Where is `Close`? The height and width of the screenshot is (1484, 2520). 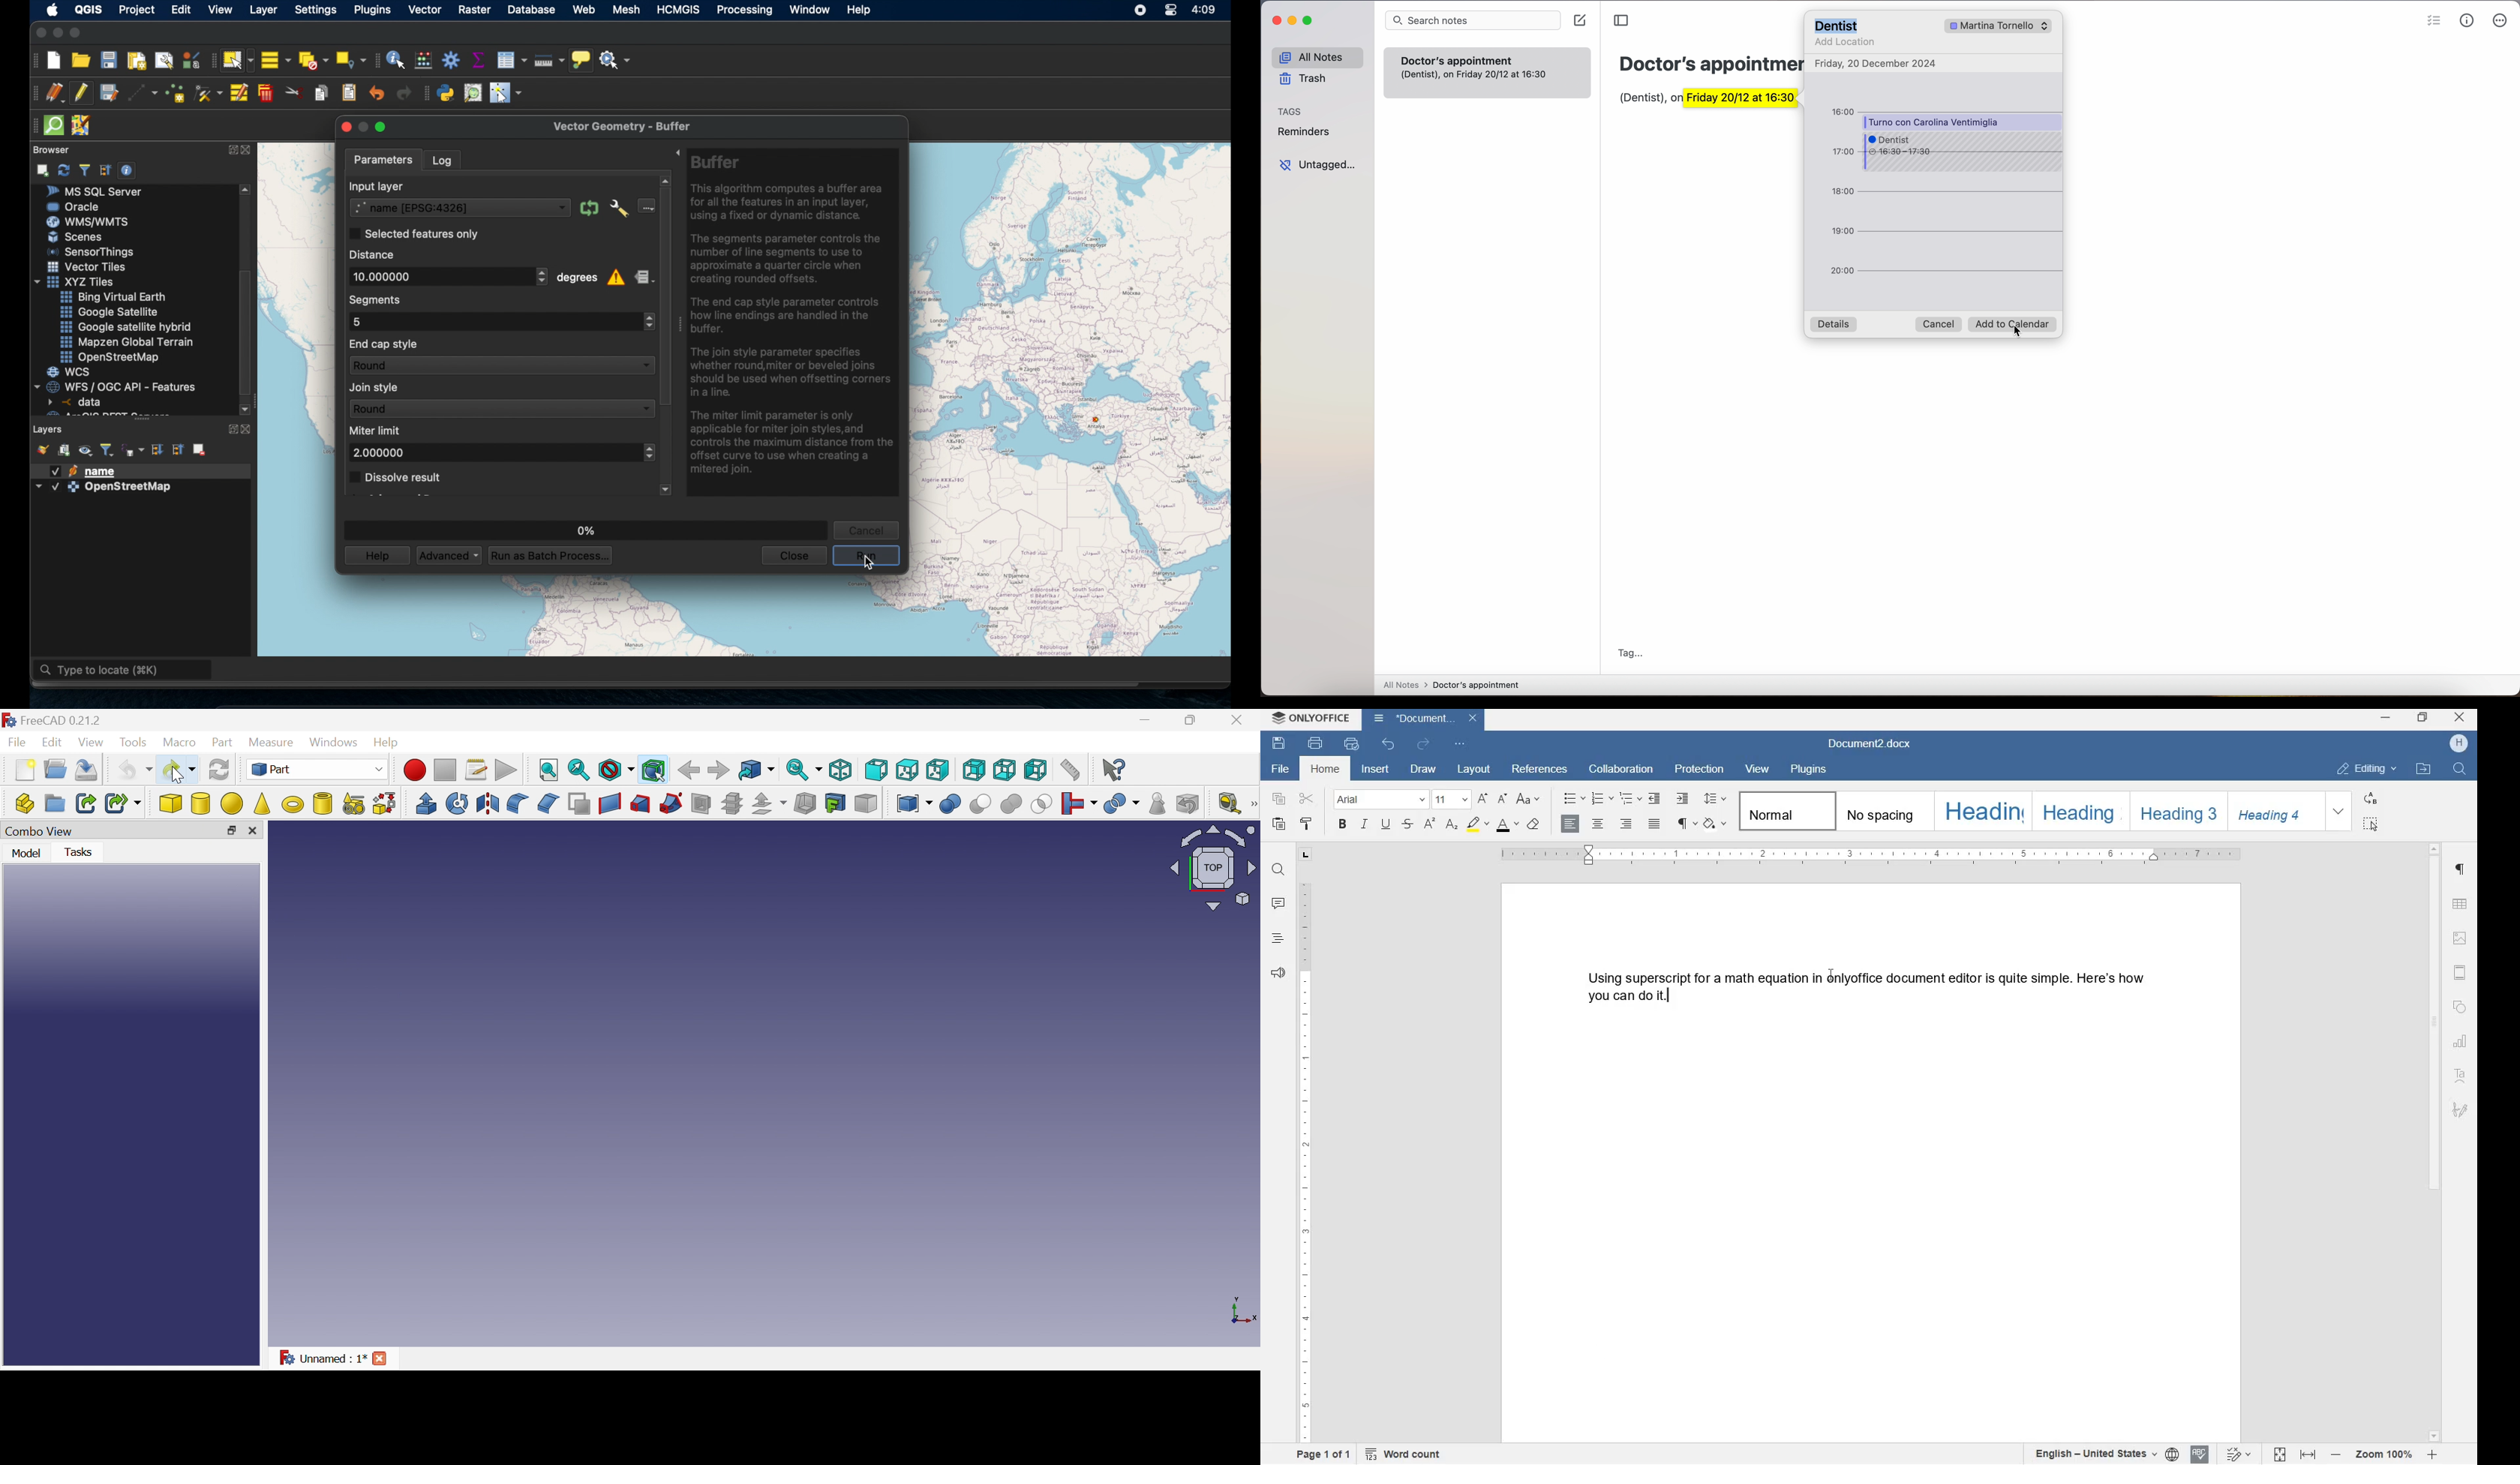
Close is located at coordinates (254, 832).